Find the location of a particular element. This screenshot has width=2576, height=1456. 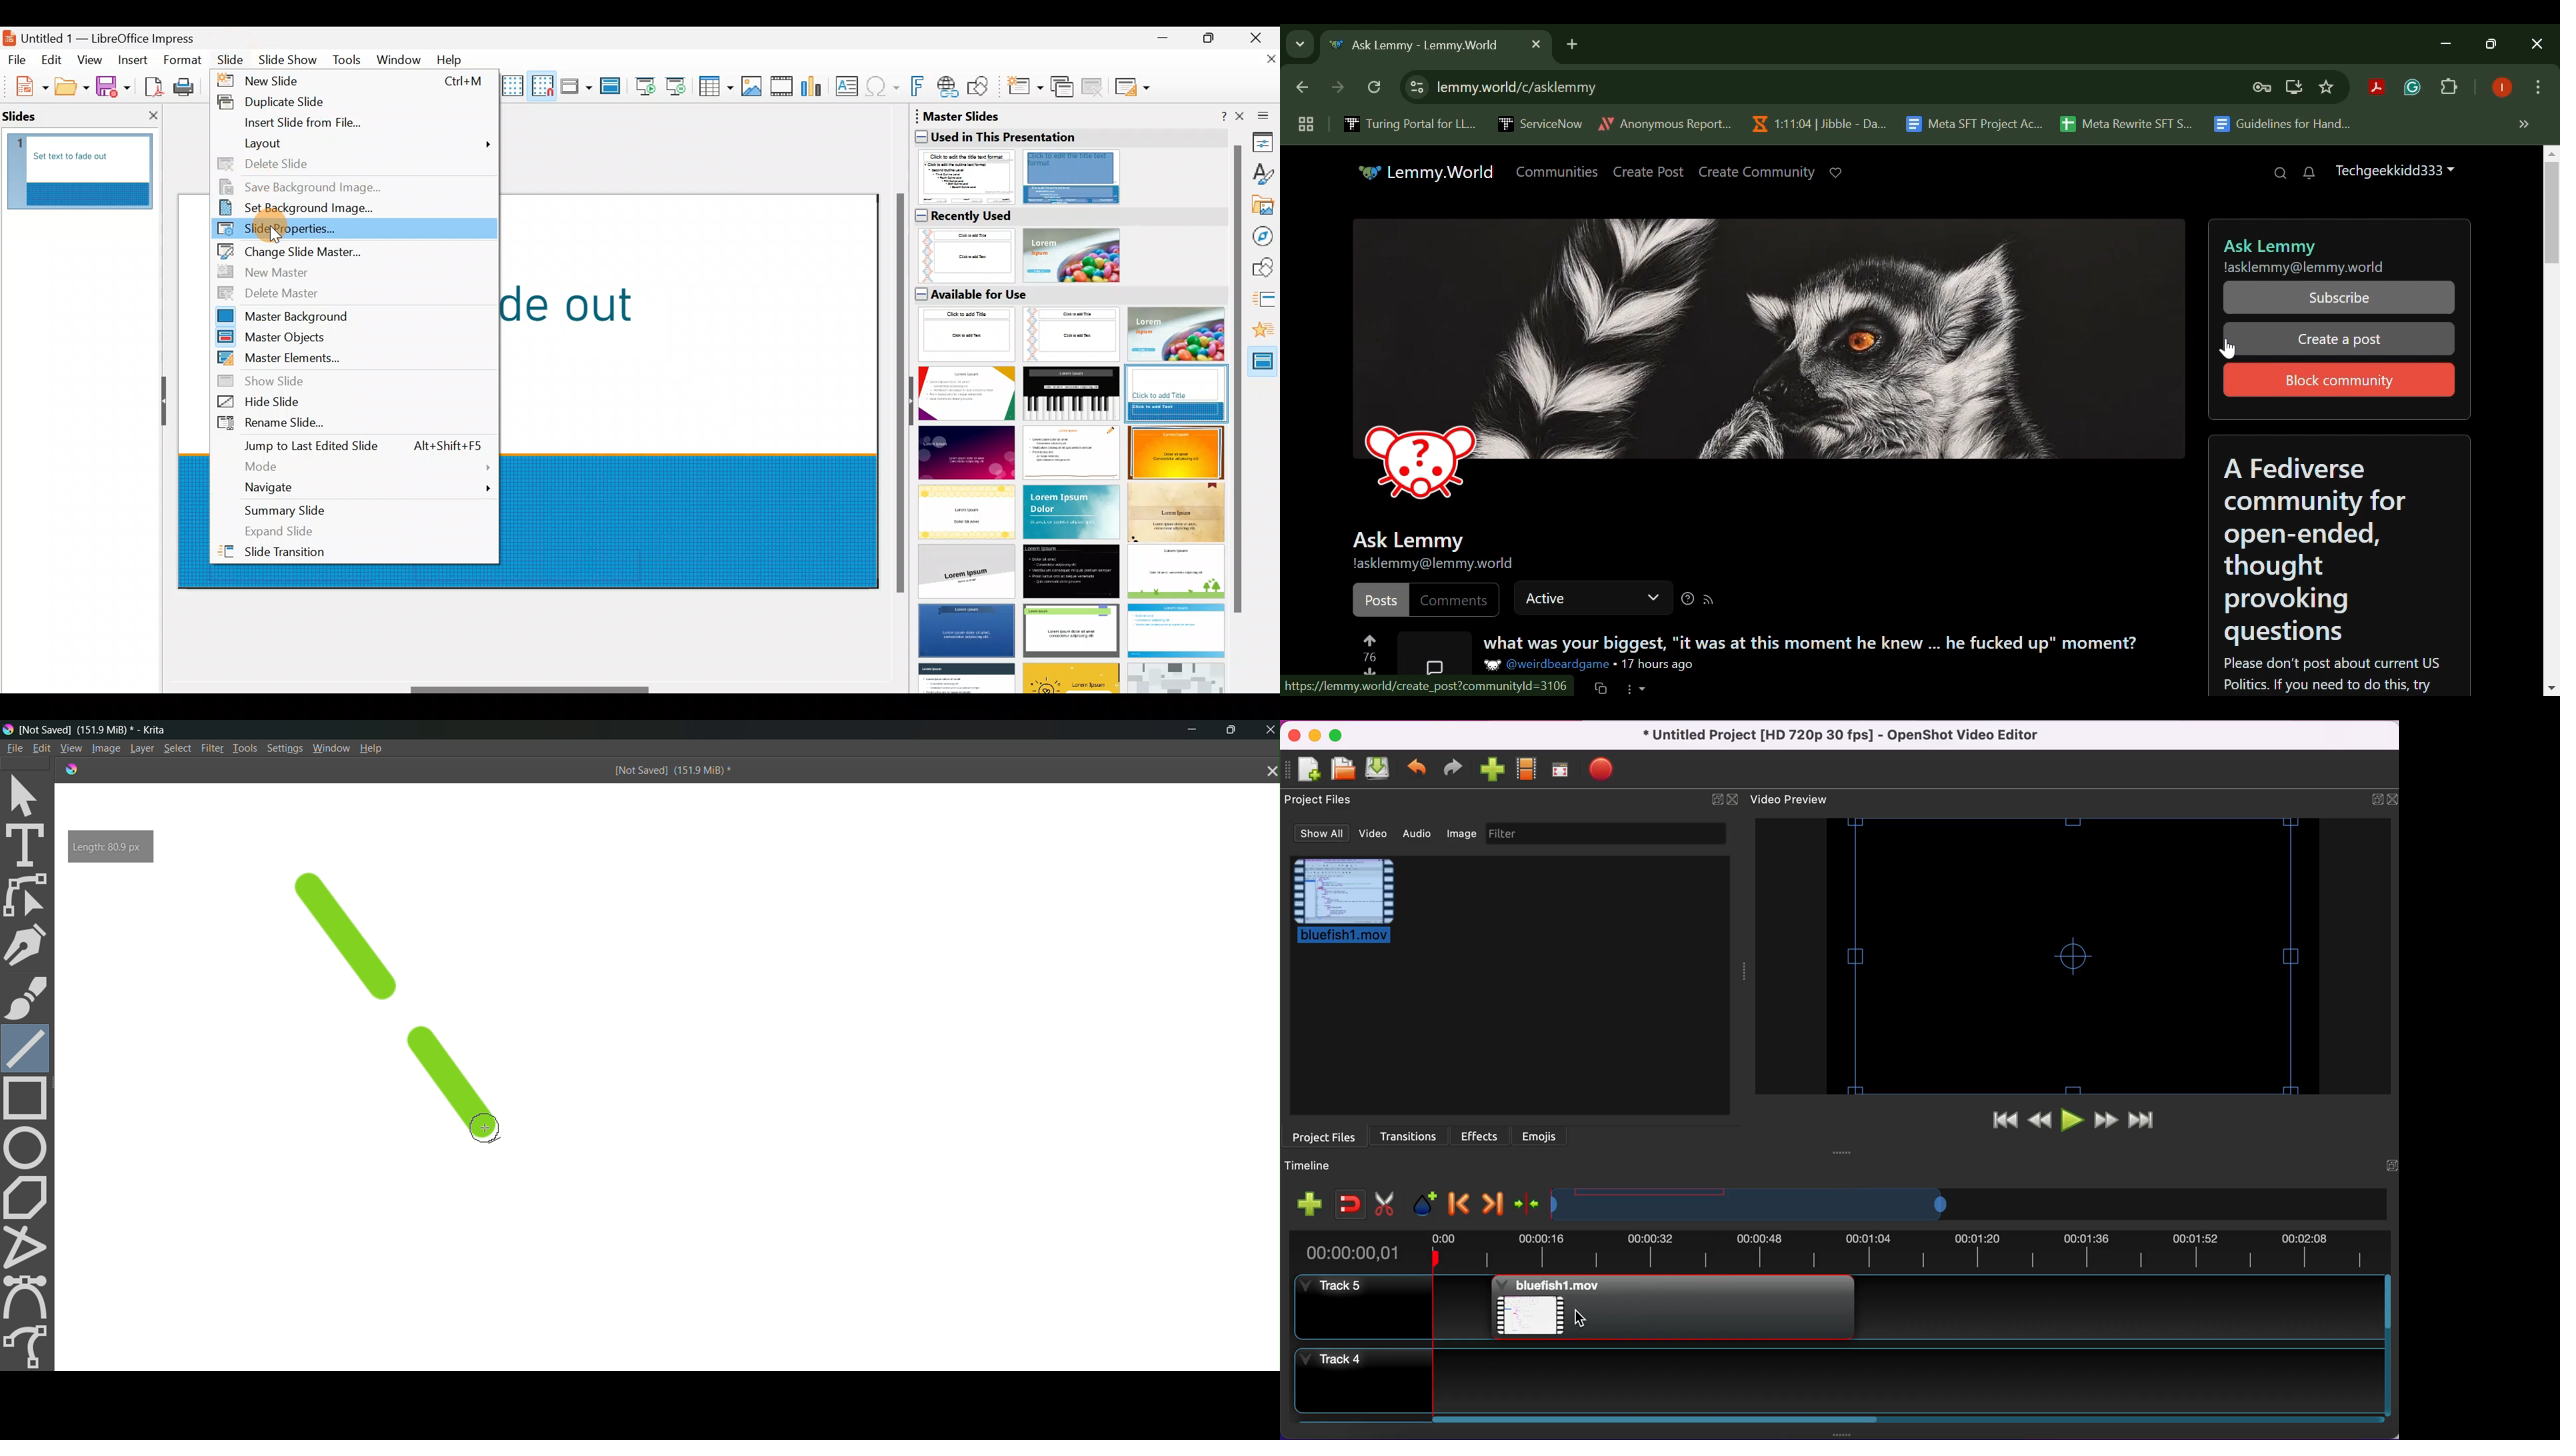

cursor is located at coordinates (485, 1126).